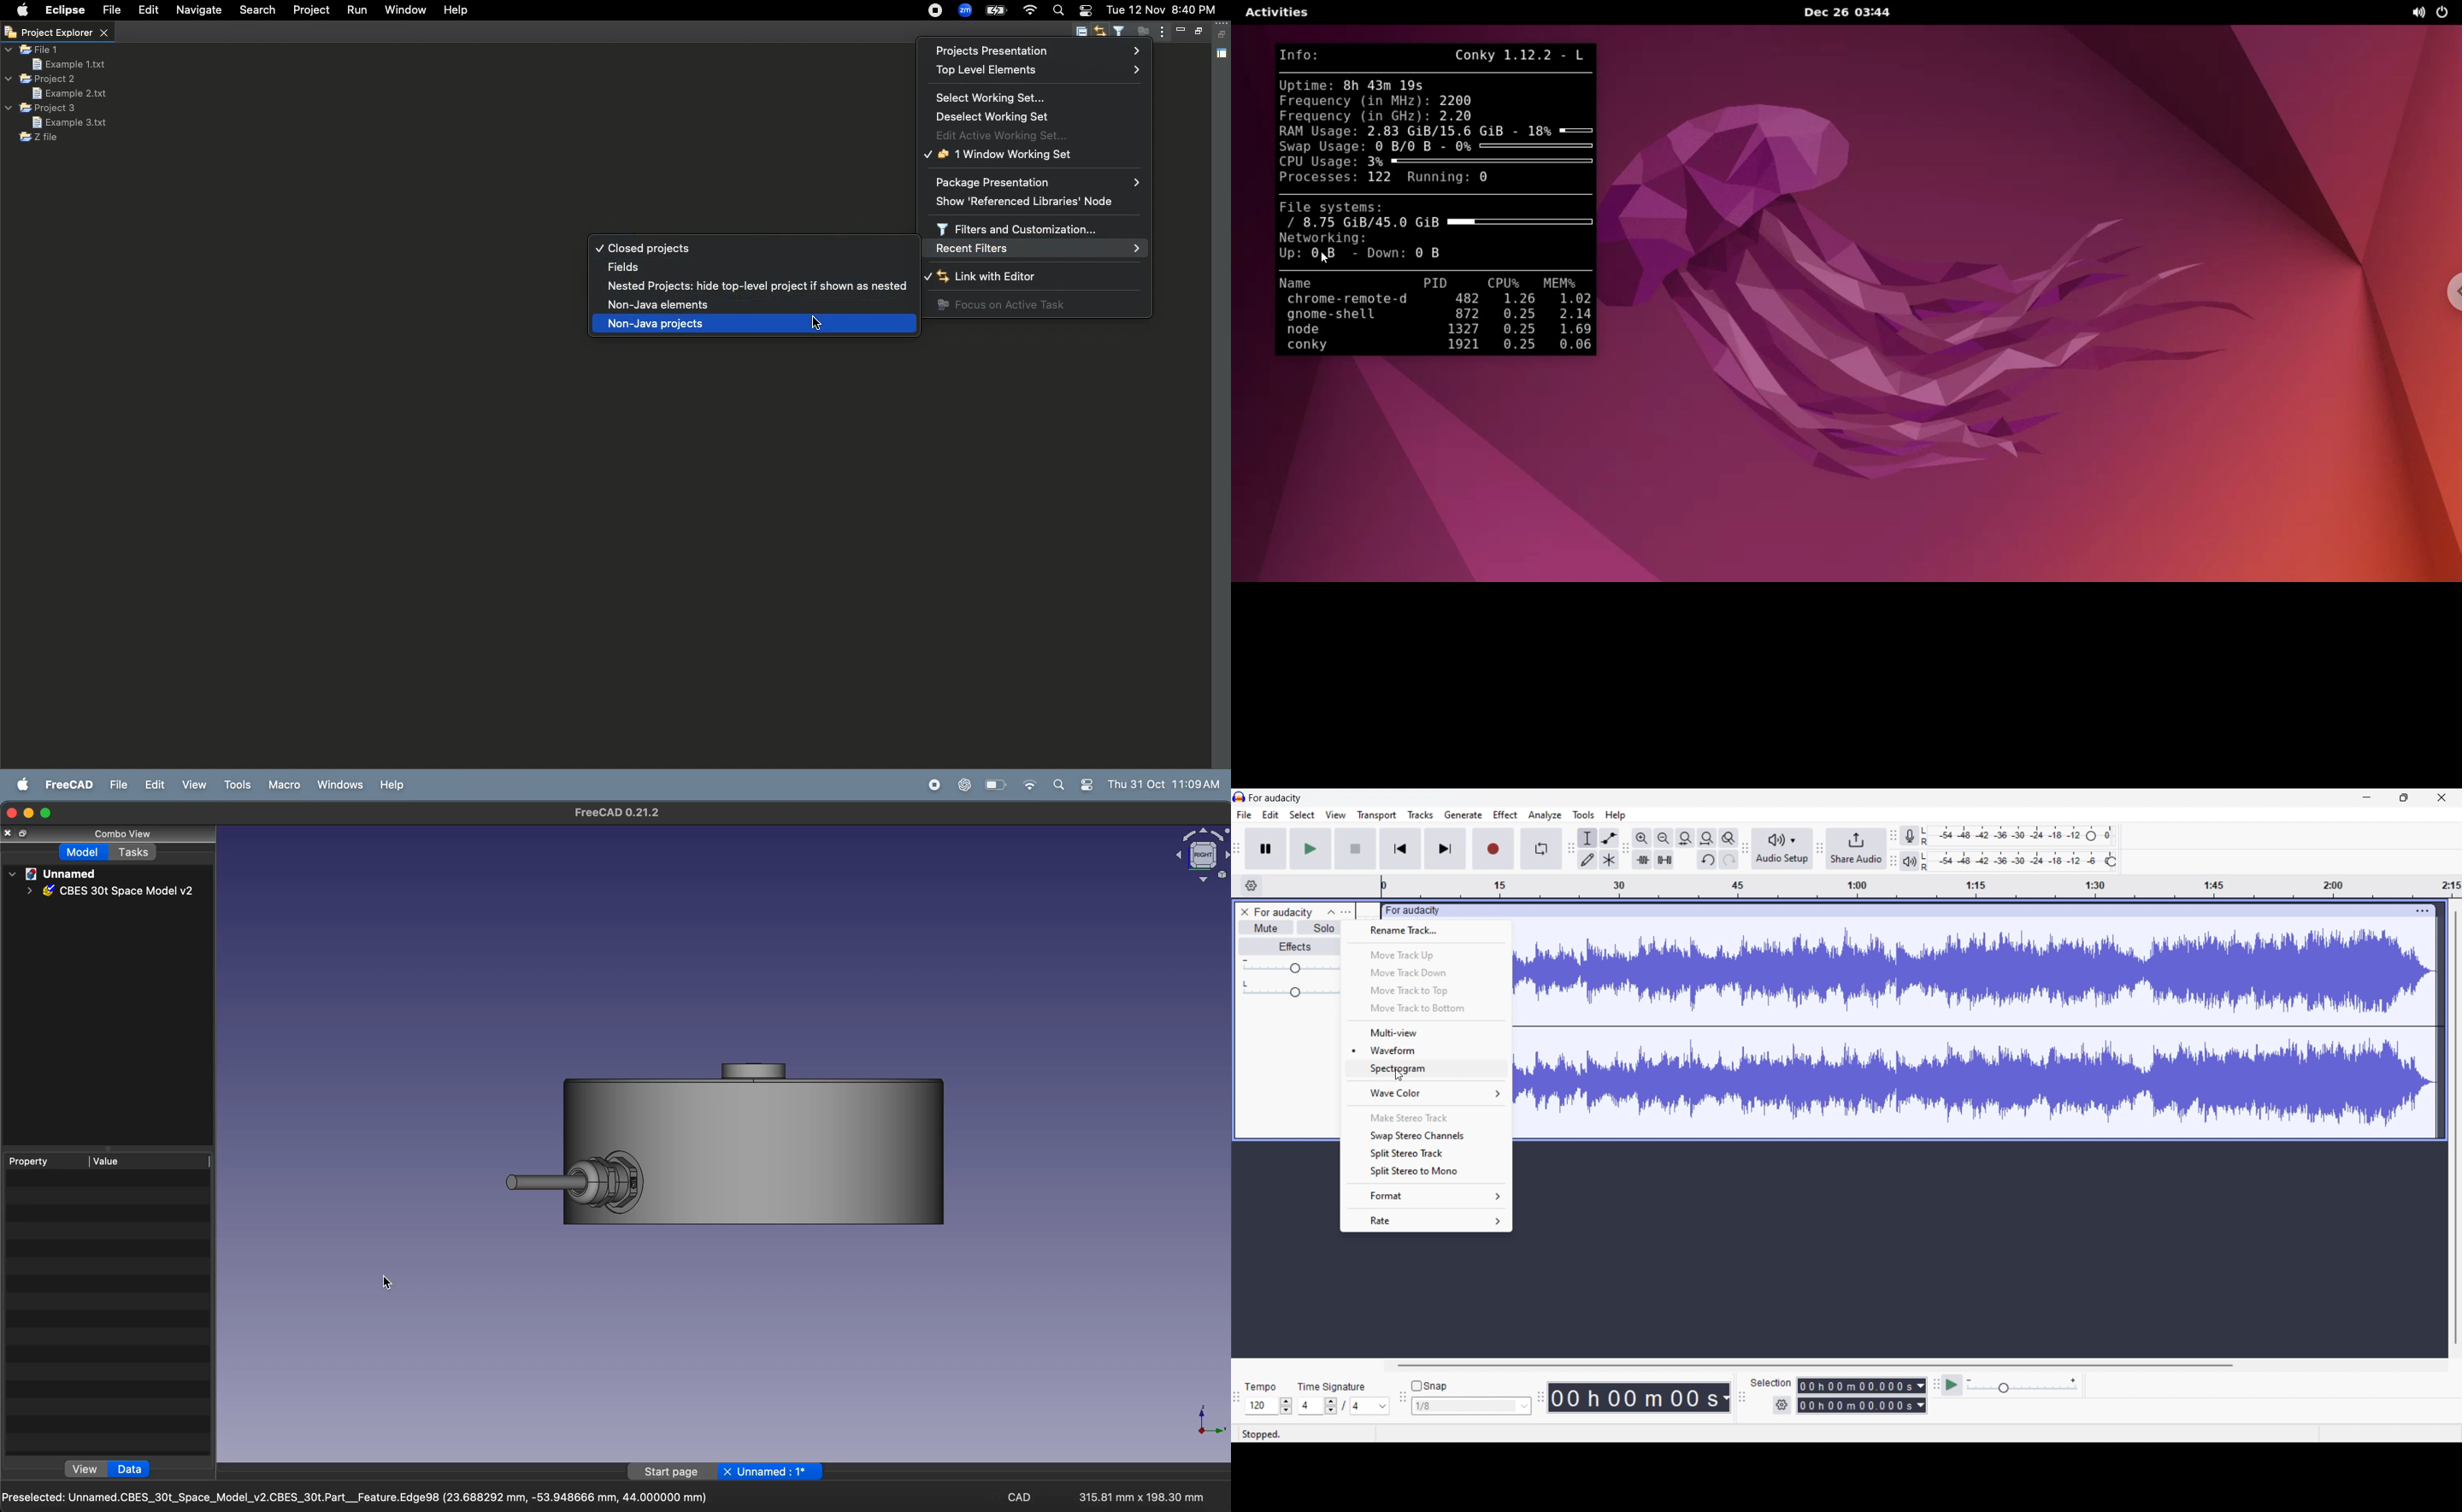  Describe the element at coordinates (1609, 860) in the screenshot. I see `Multi tool` at that location.